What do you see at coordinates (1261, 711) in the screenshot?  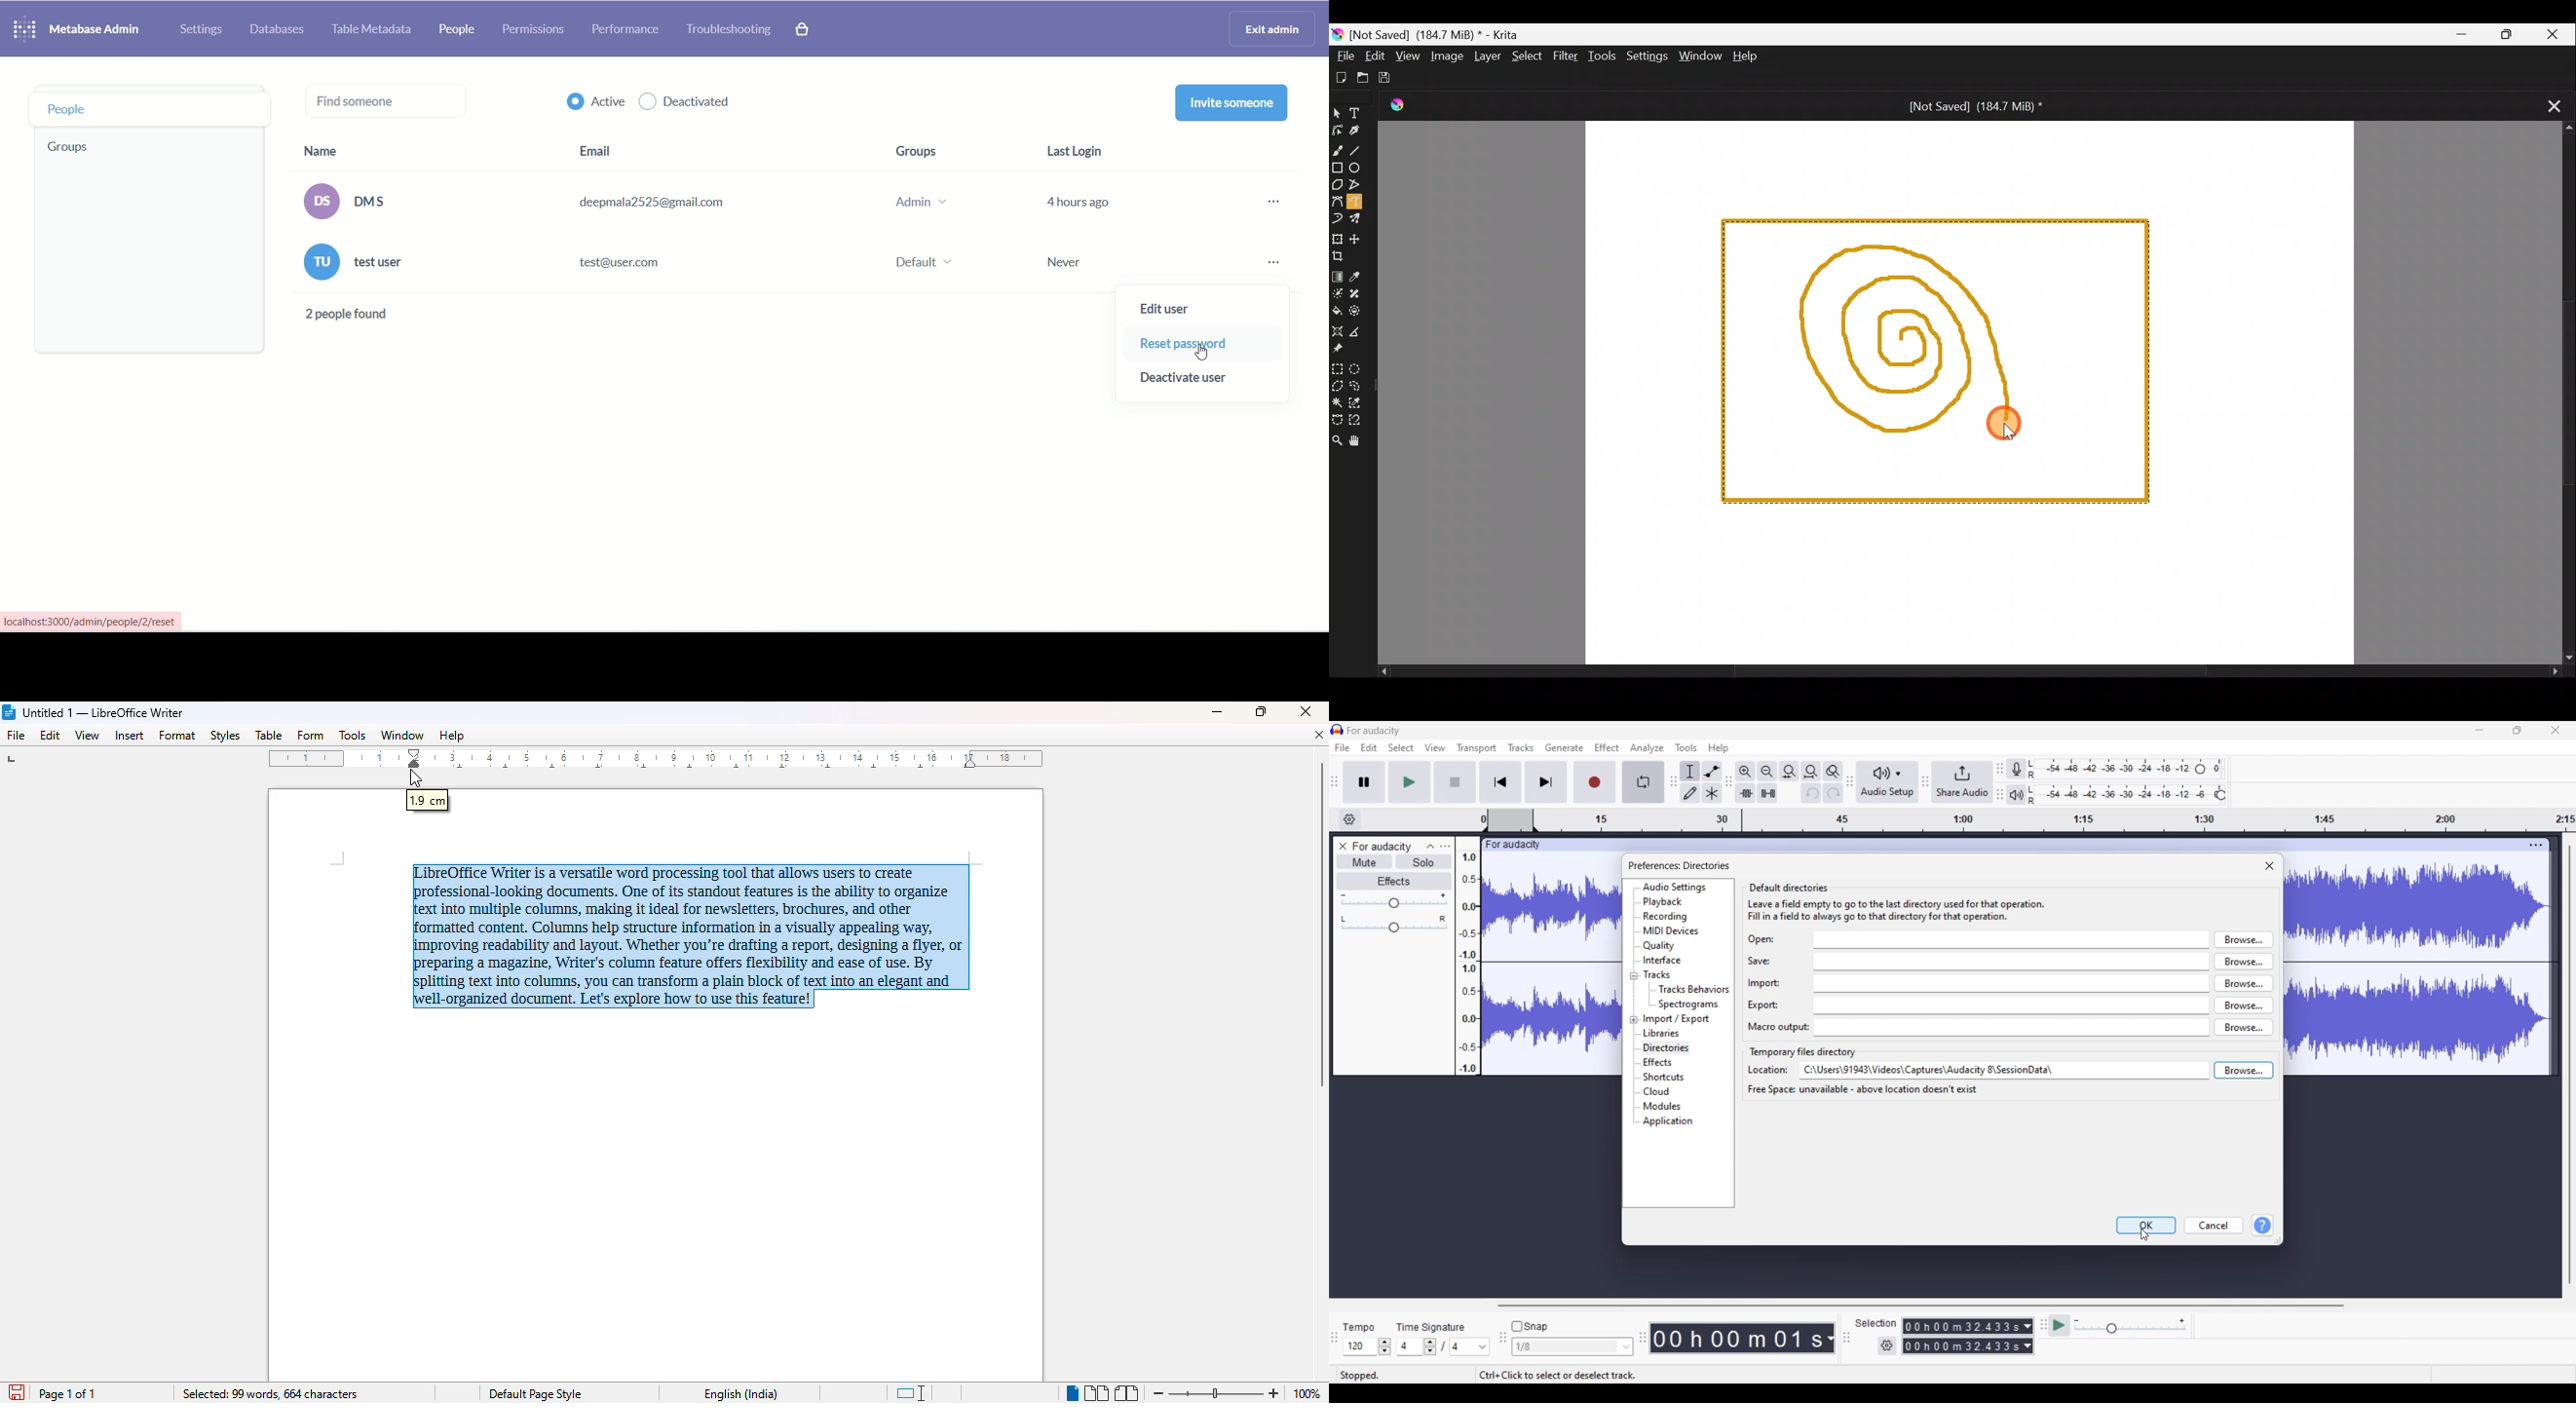 I see `maximize` at bounding box center [1261, 711].